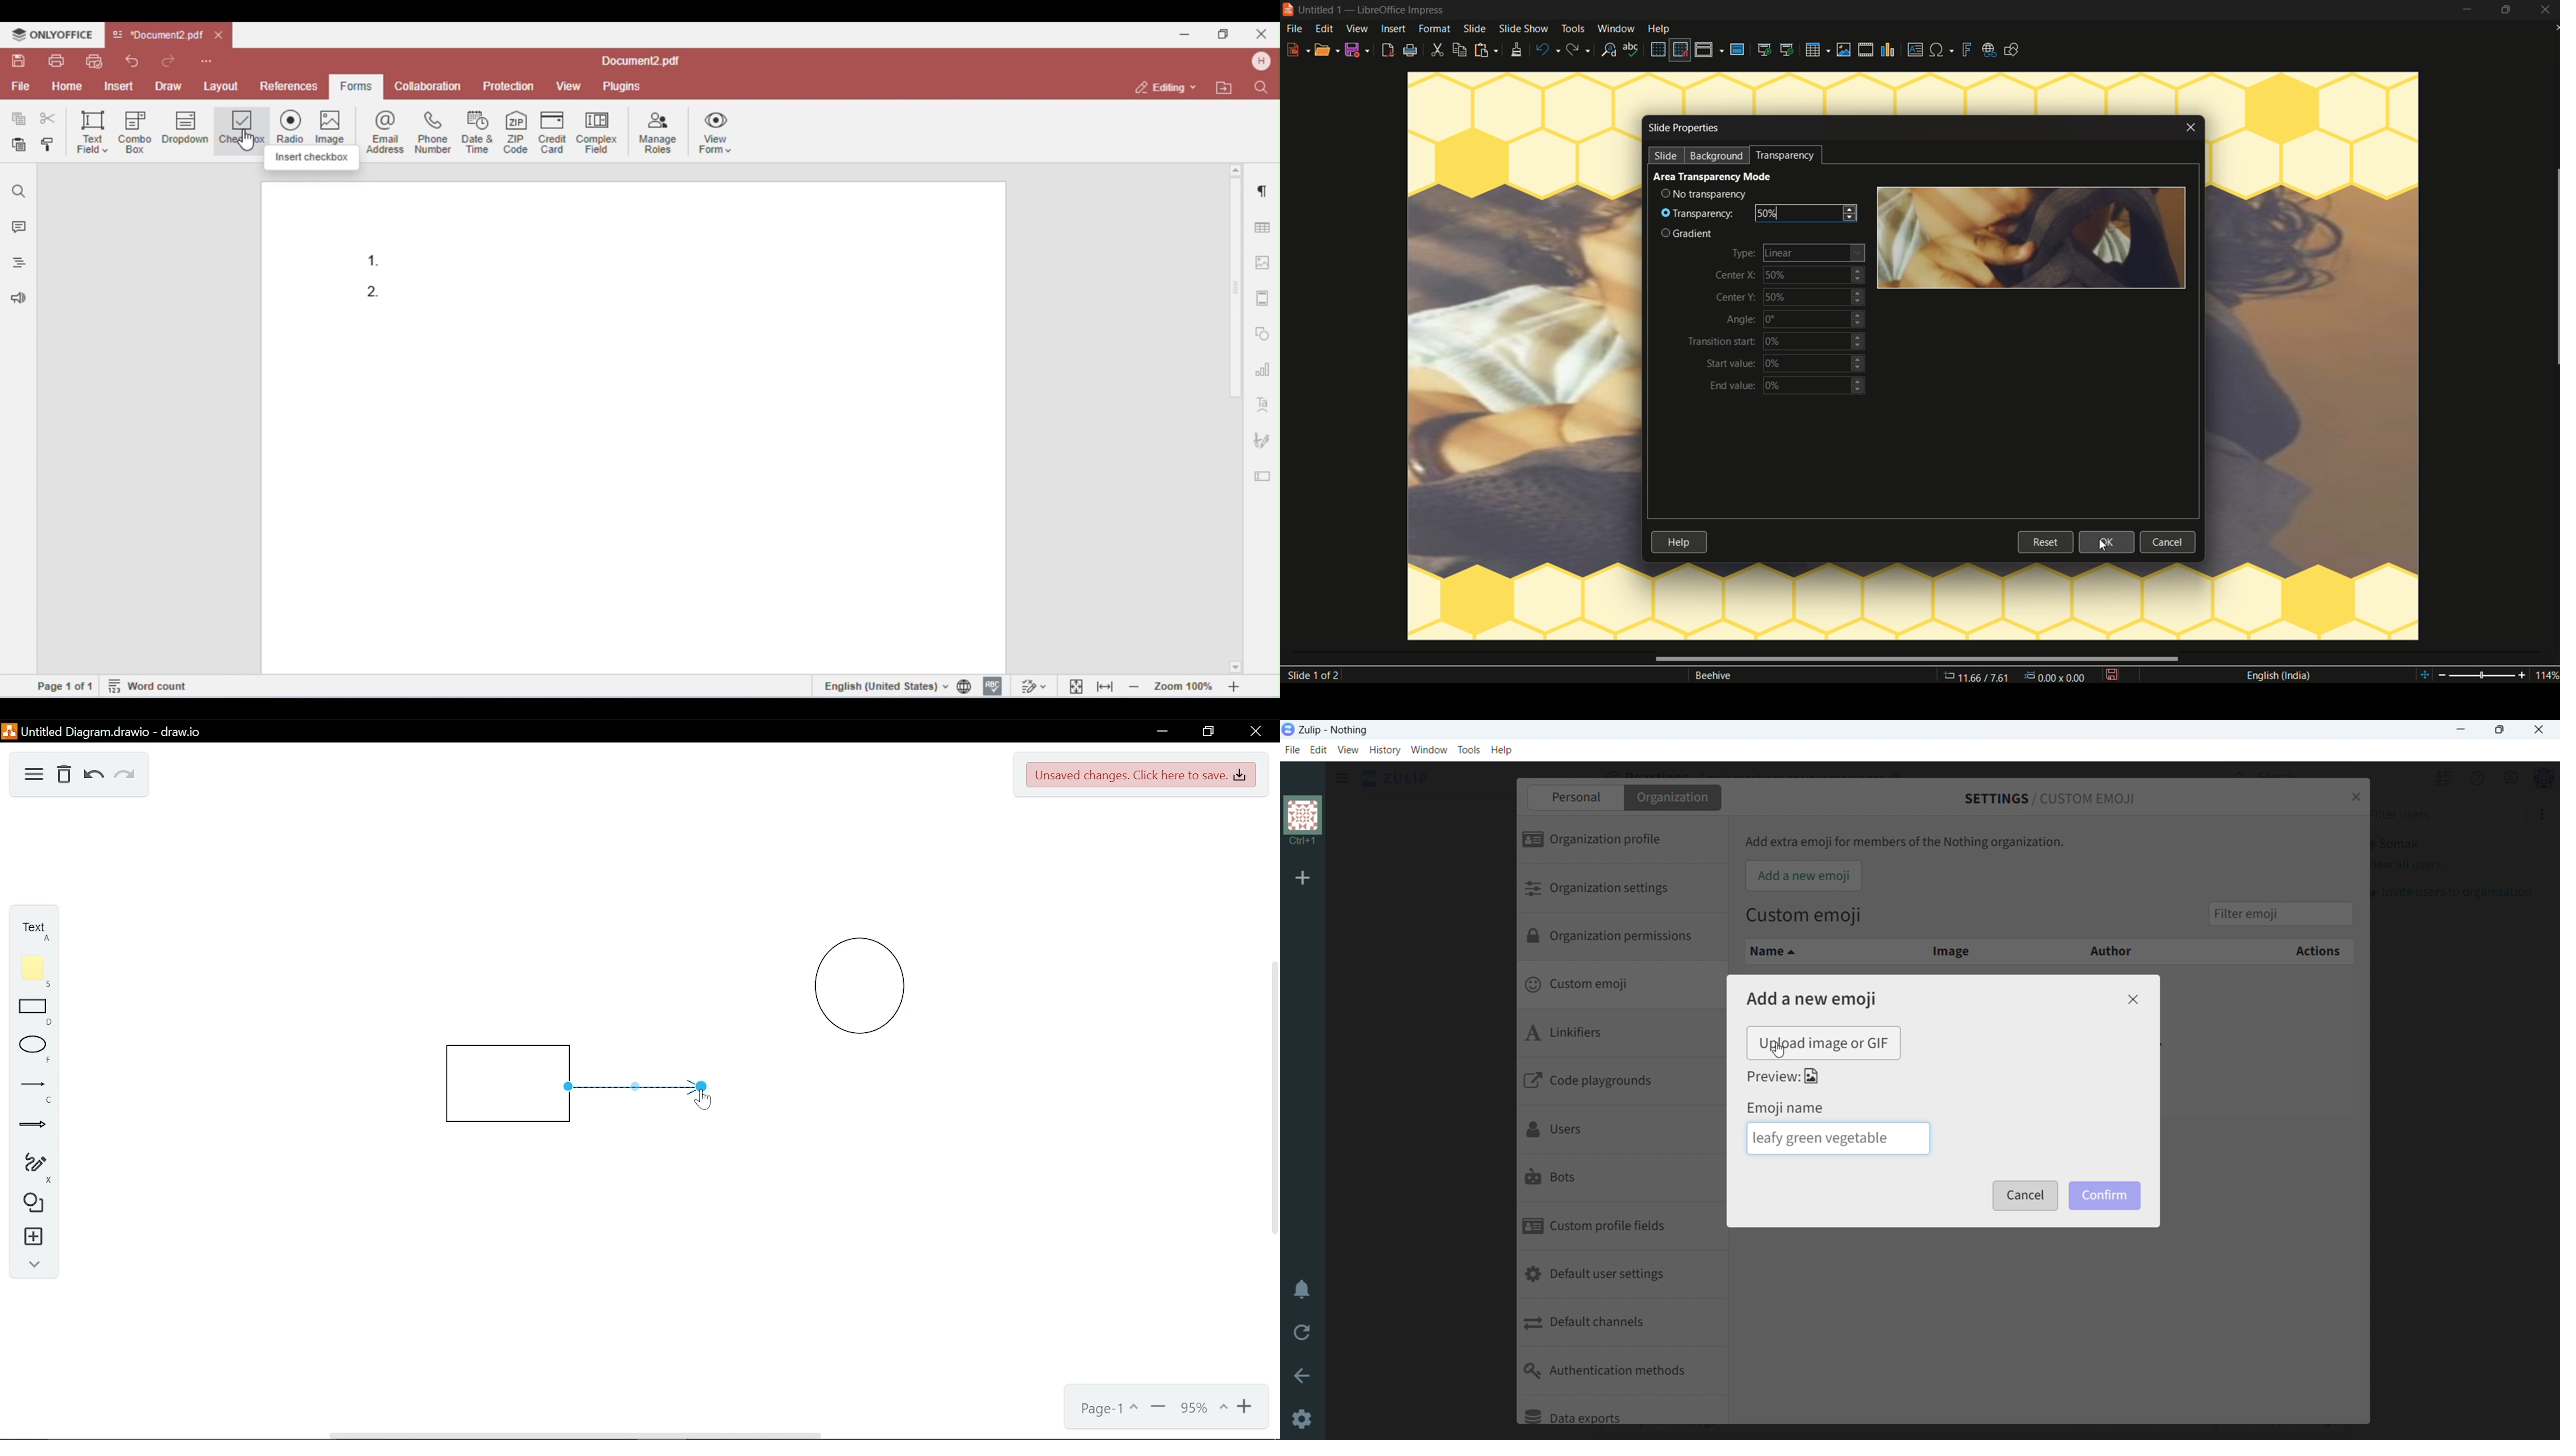  Describe the element at coordinates (1349, 750) in the screenshot. I see `view` at that location.